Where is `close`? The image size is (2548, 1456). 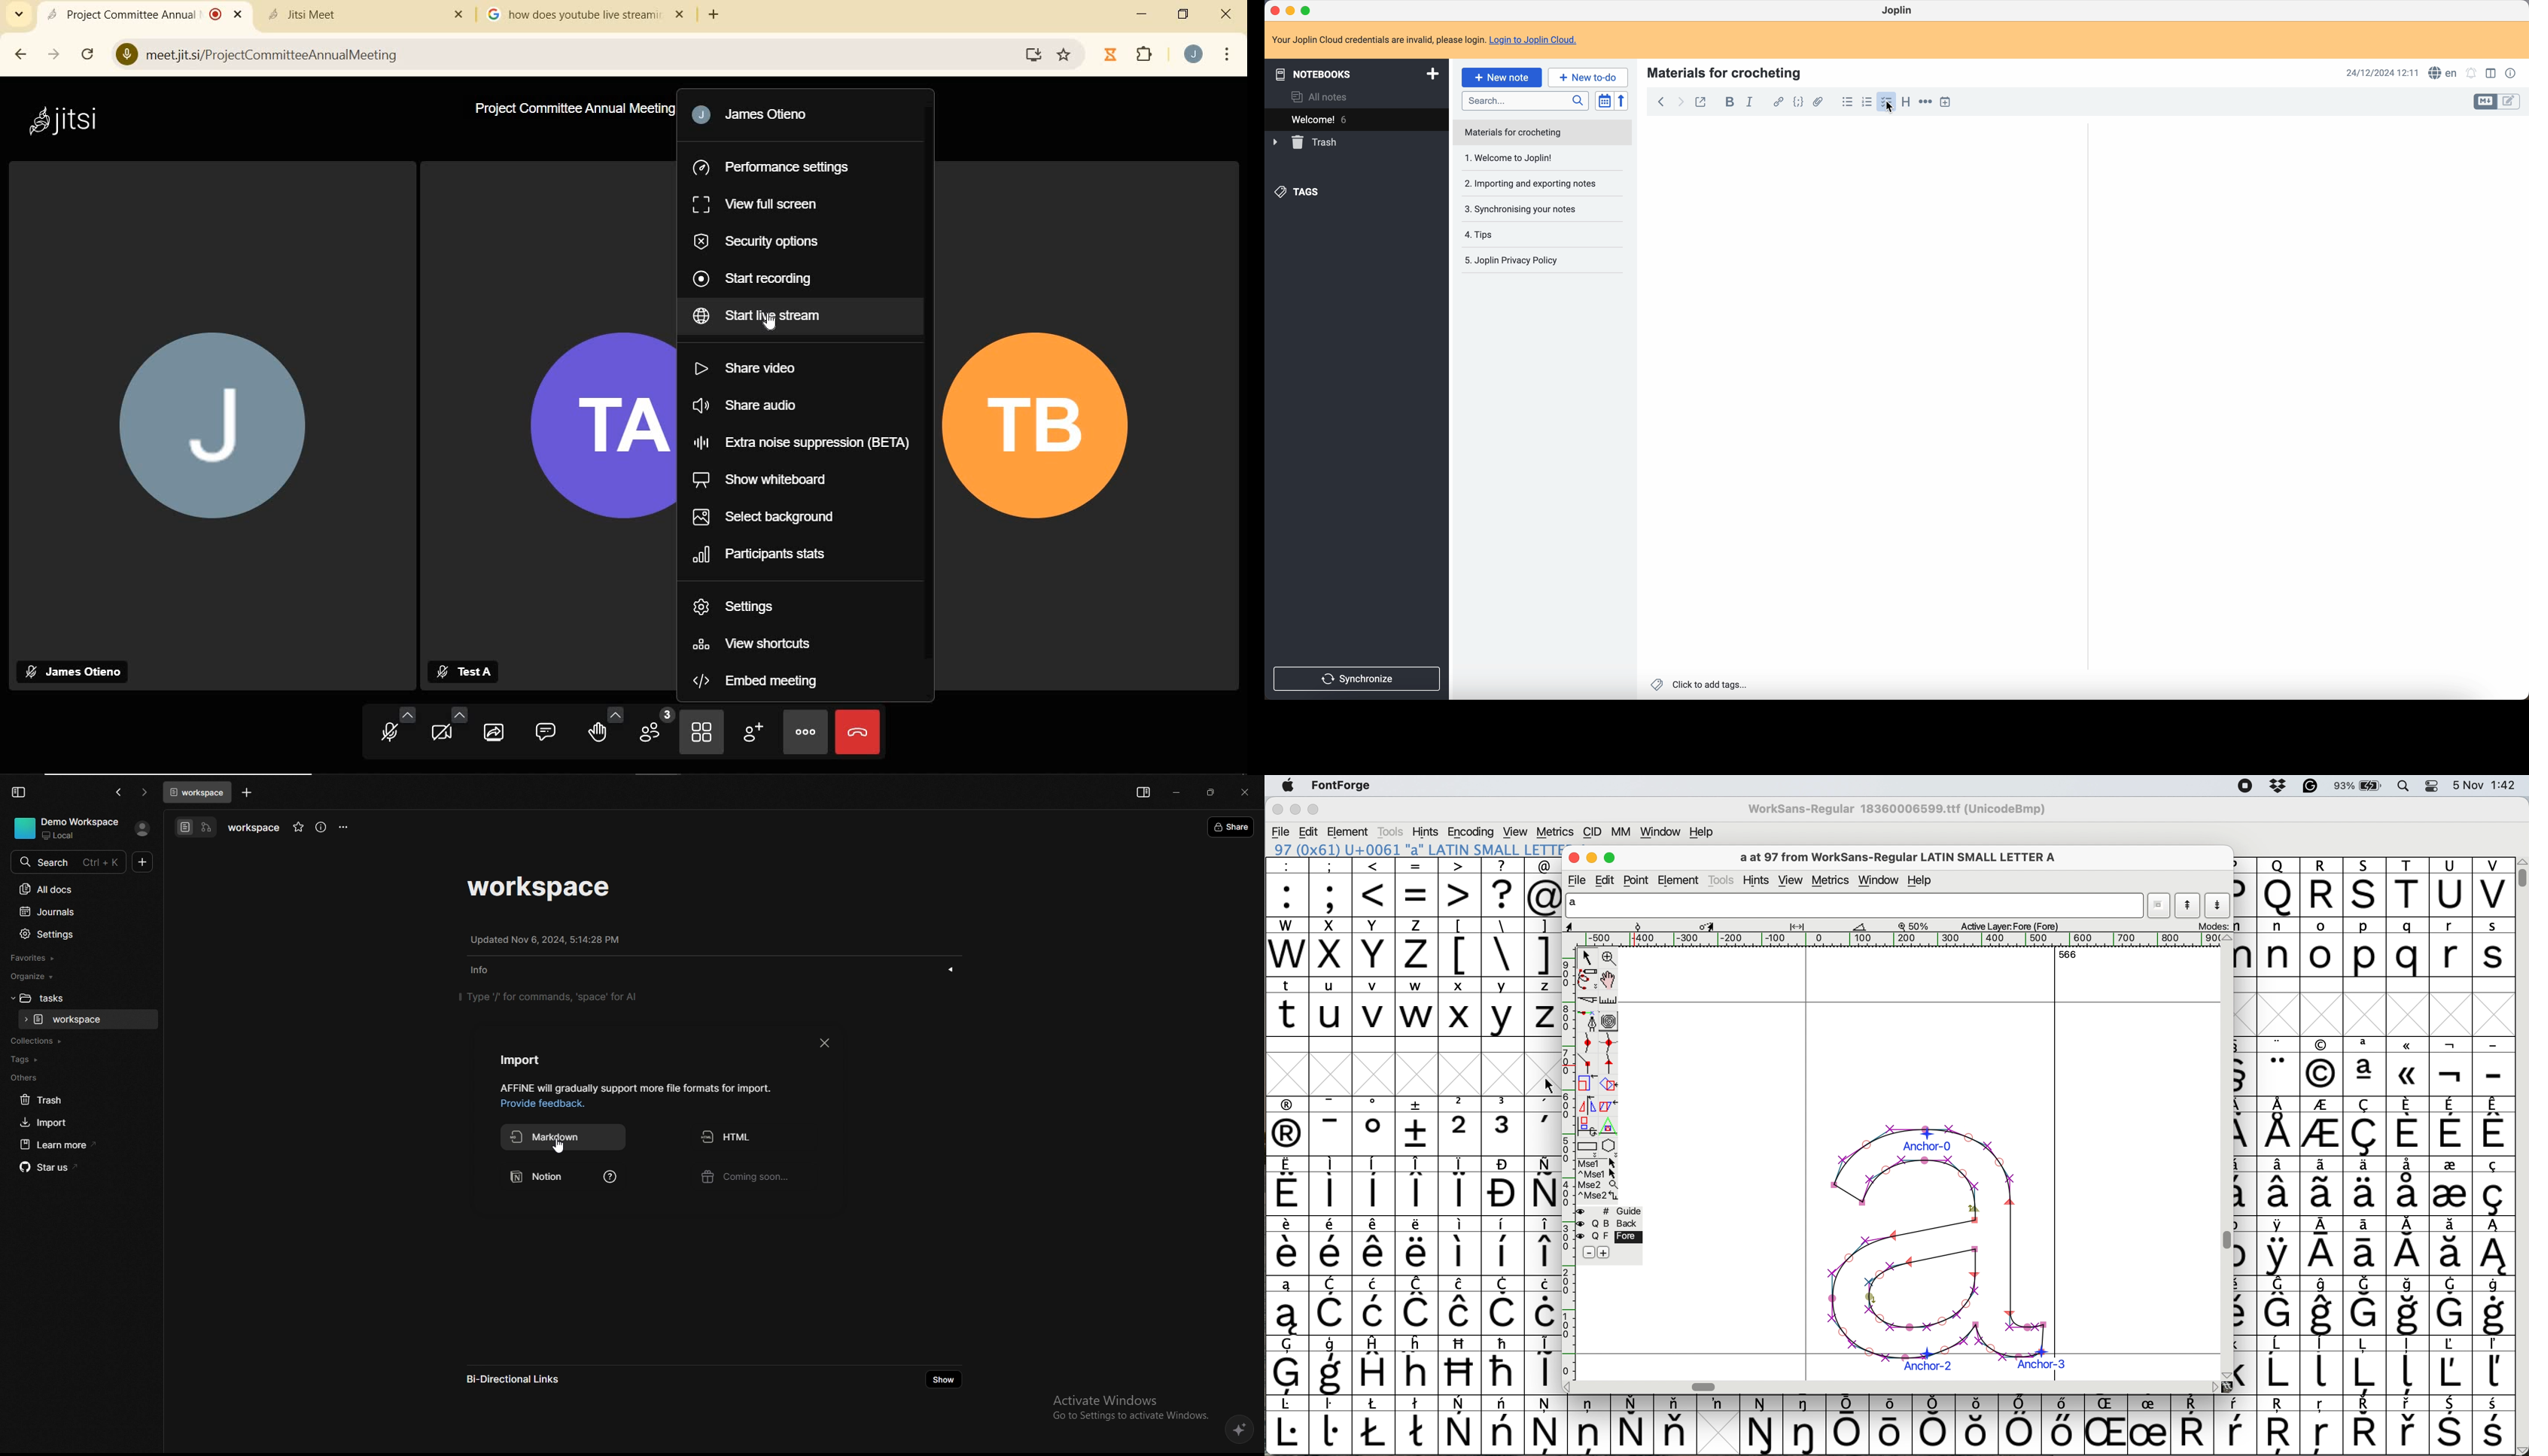 close is located at coordinates (1277, 11).